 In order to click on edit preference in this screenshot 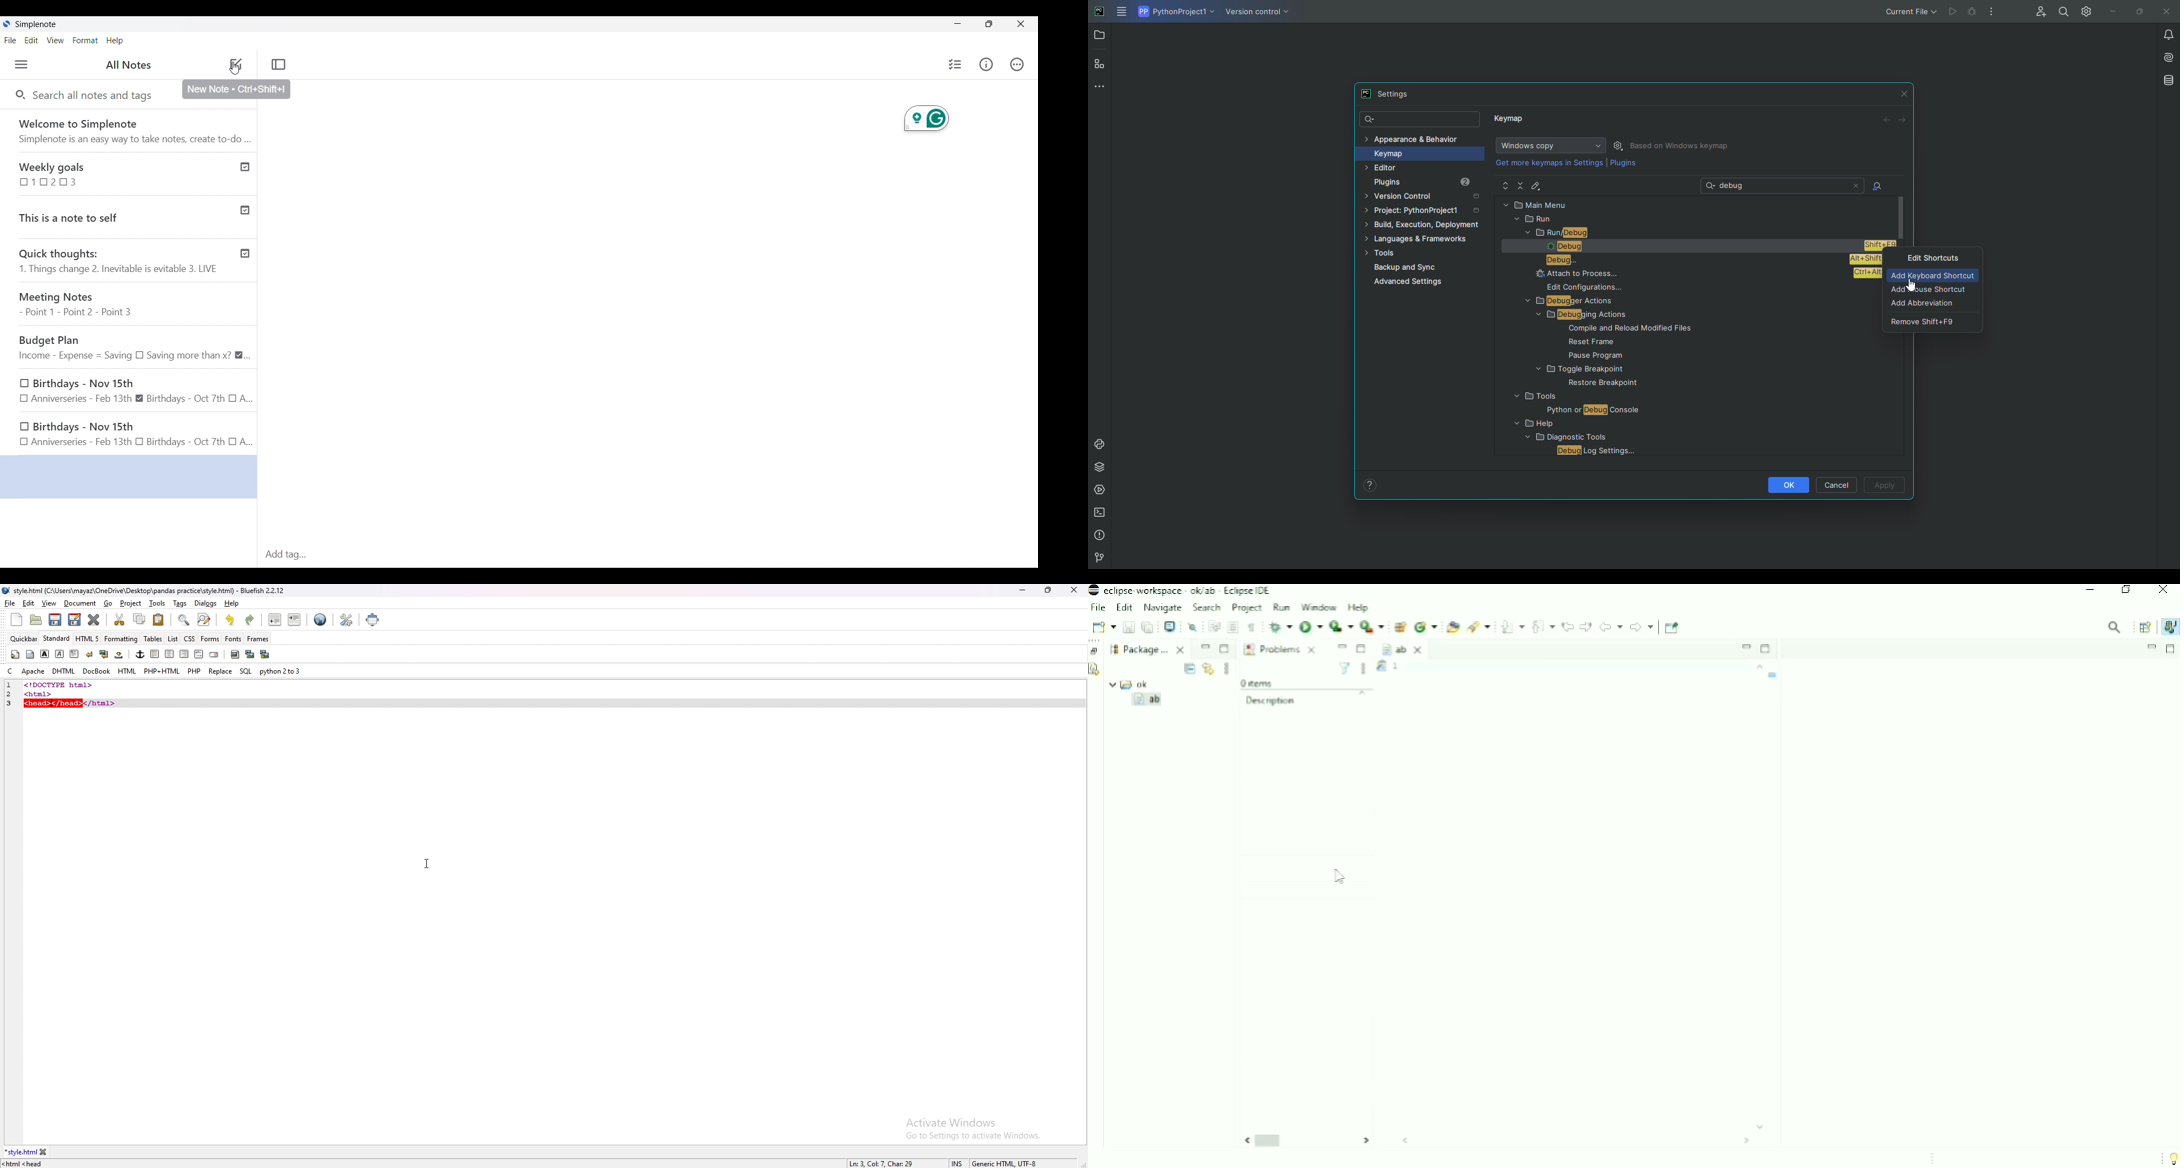, I will do `click(346, 619)`.